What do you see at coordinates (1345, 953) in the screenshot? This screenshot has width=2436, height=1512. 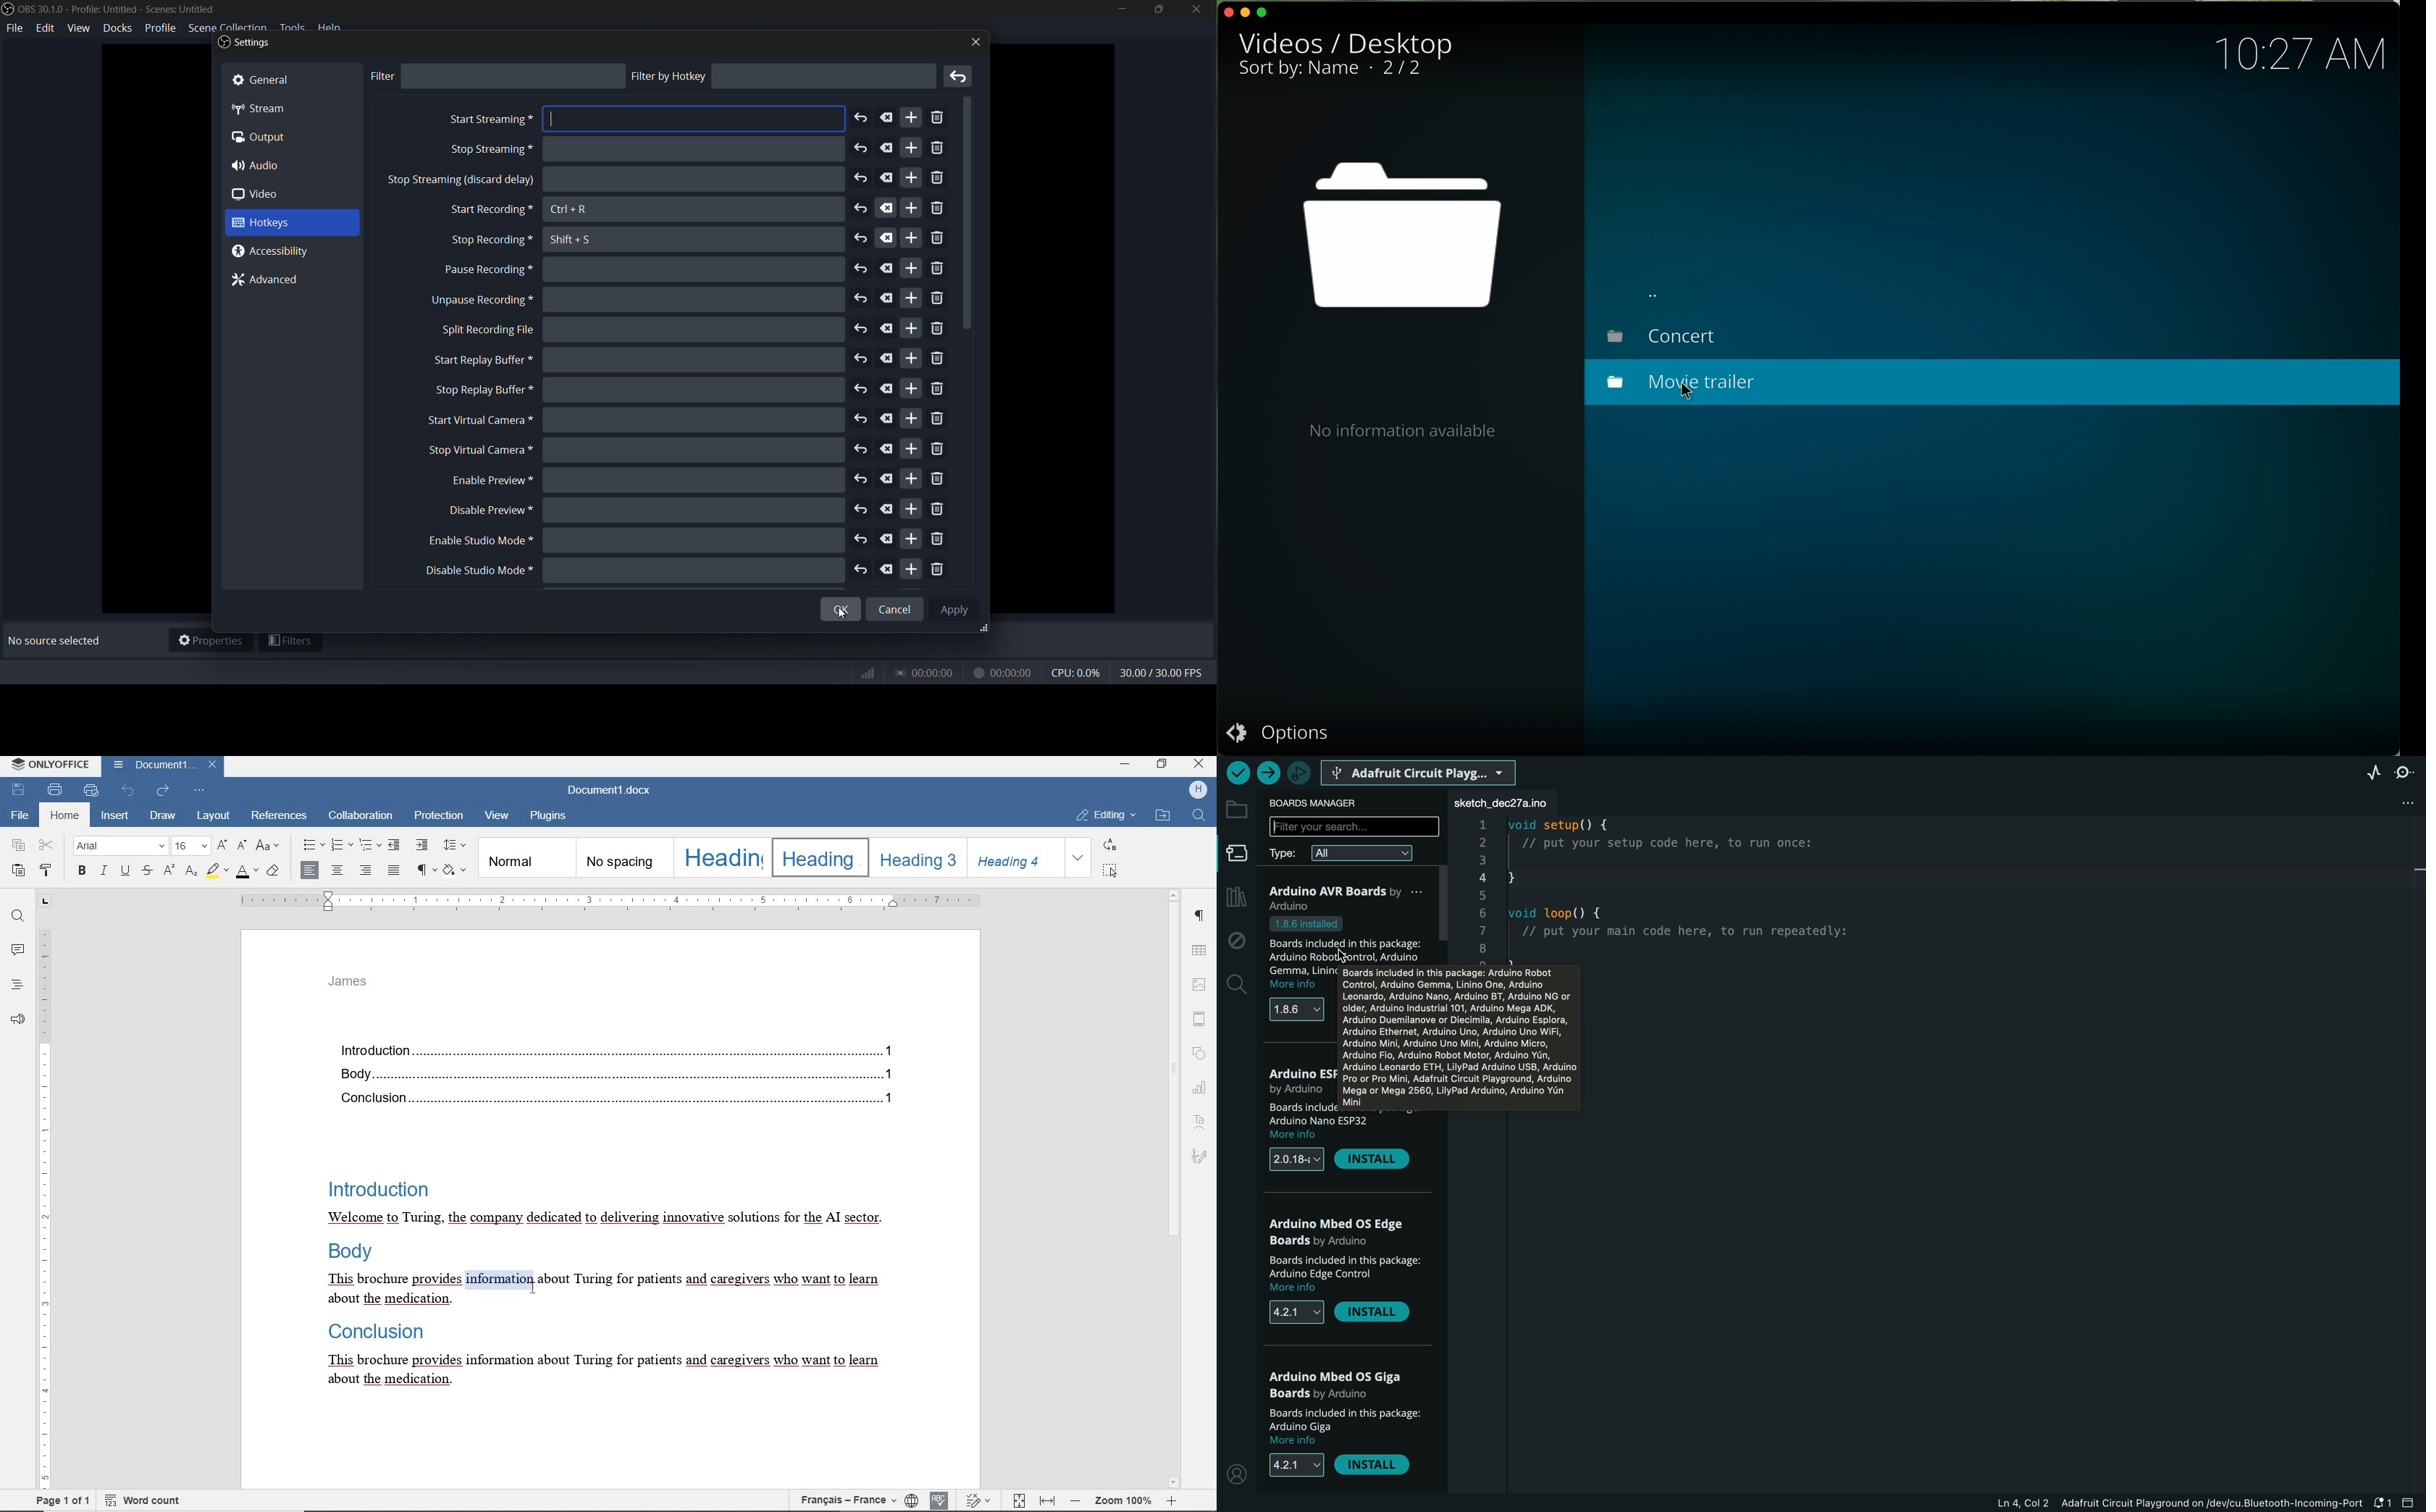 I see `cursor` at bounding box center [1345, 953].